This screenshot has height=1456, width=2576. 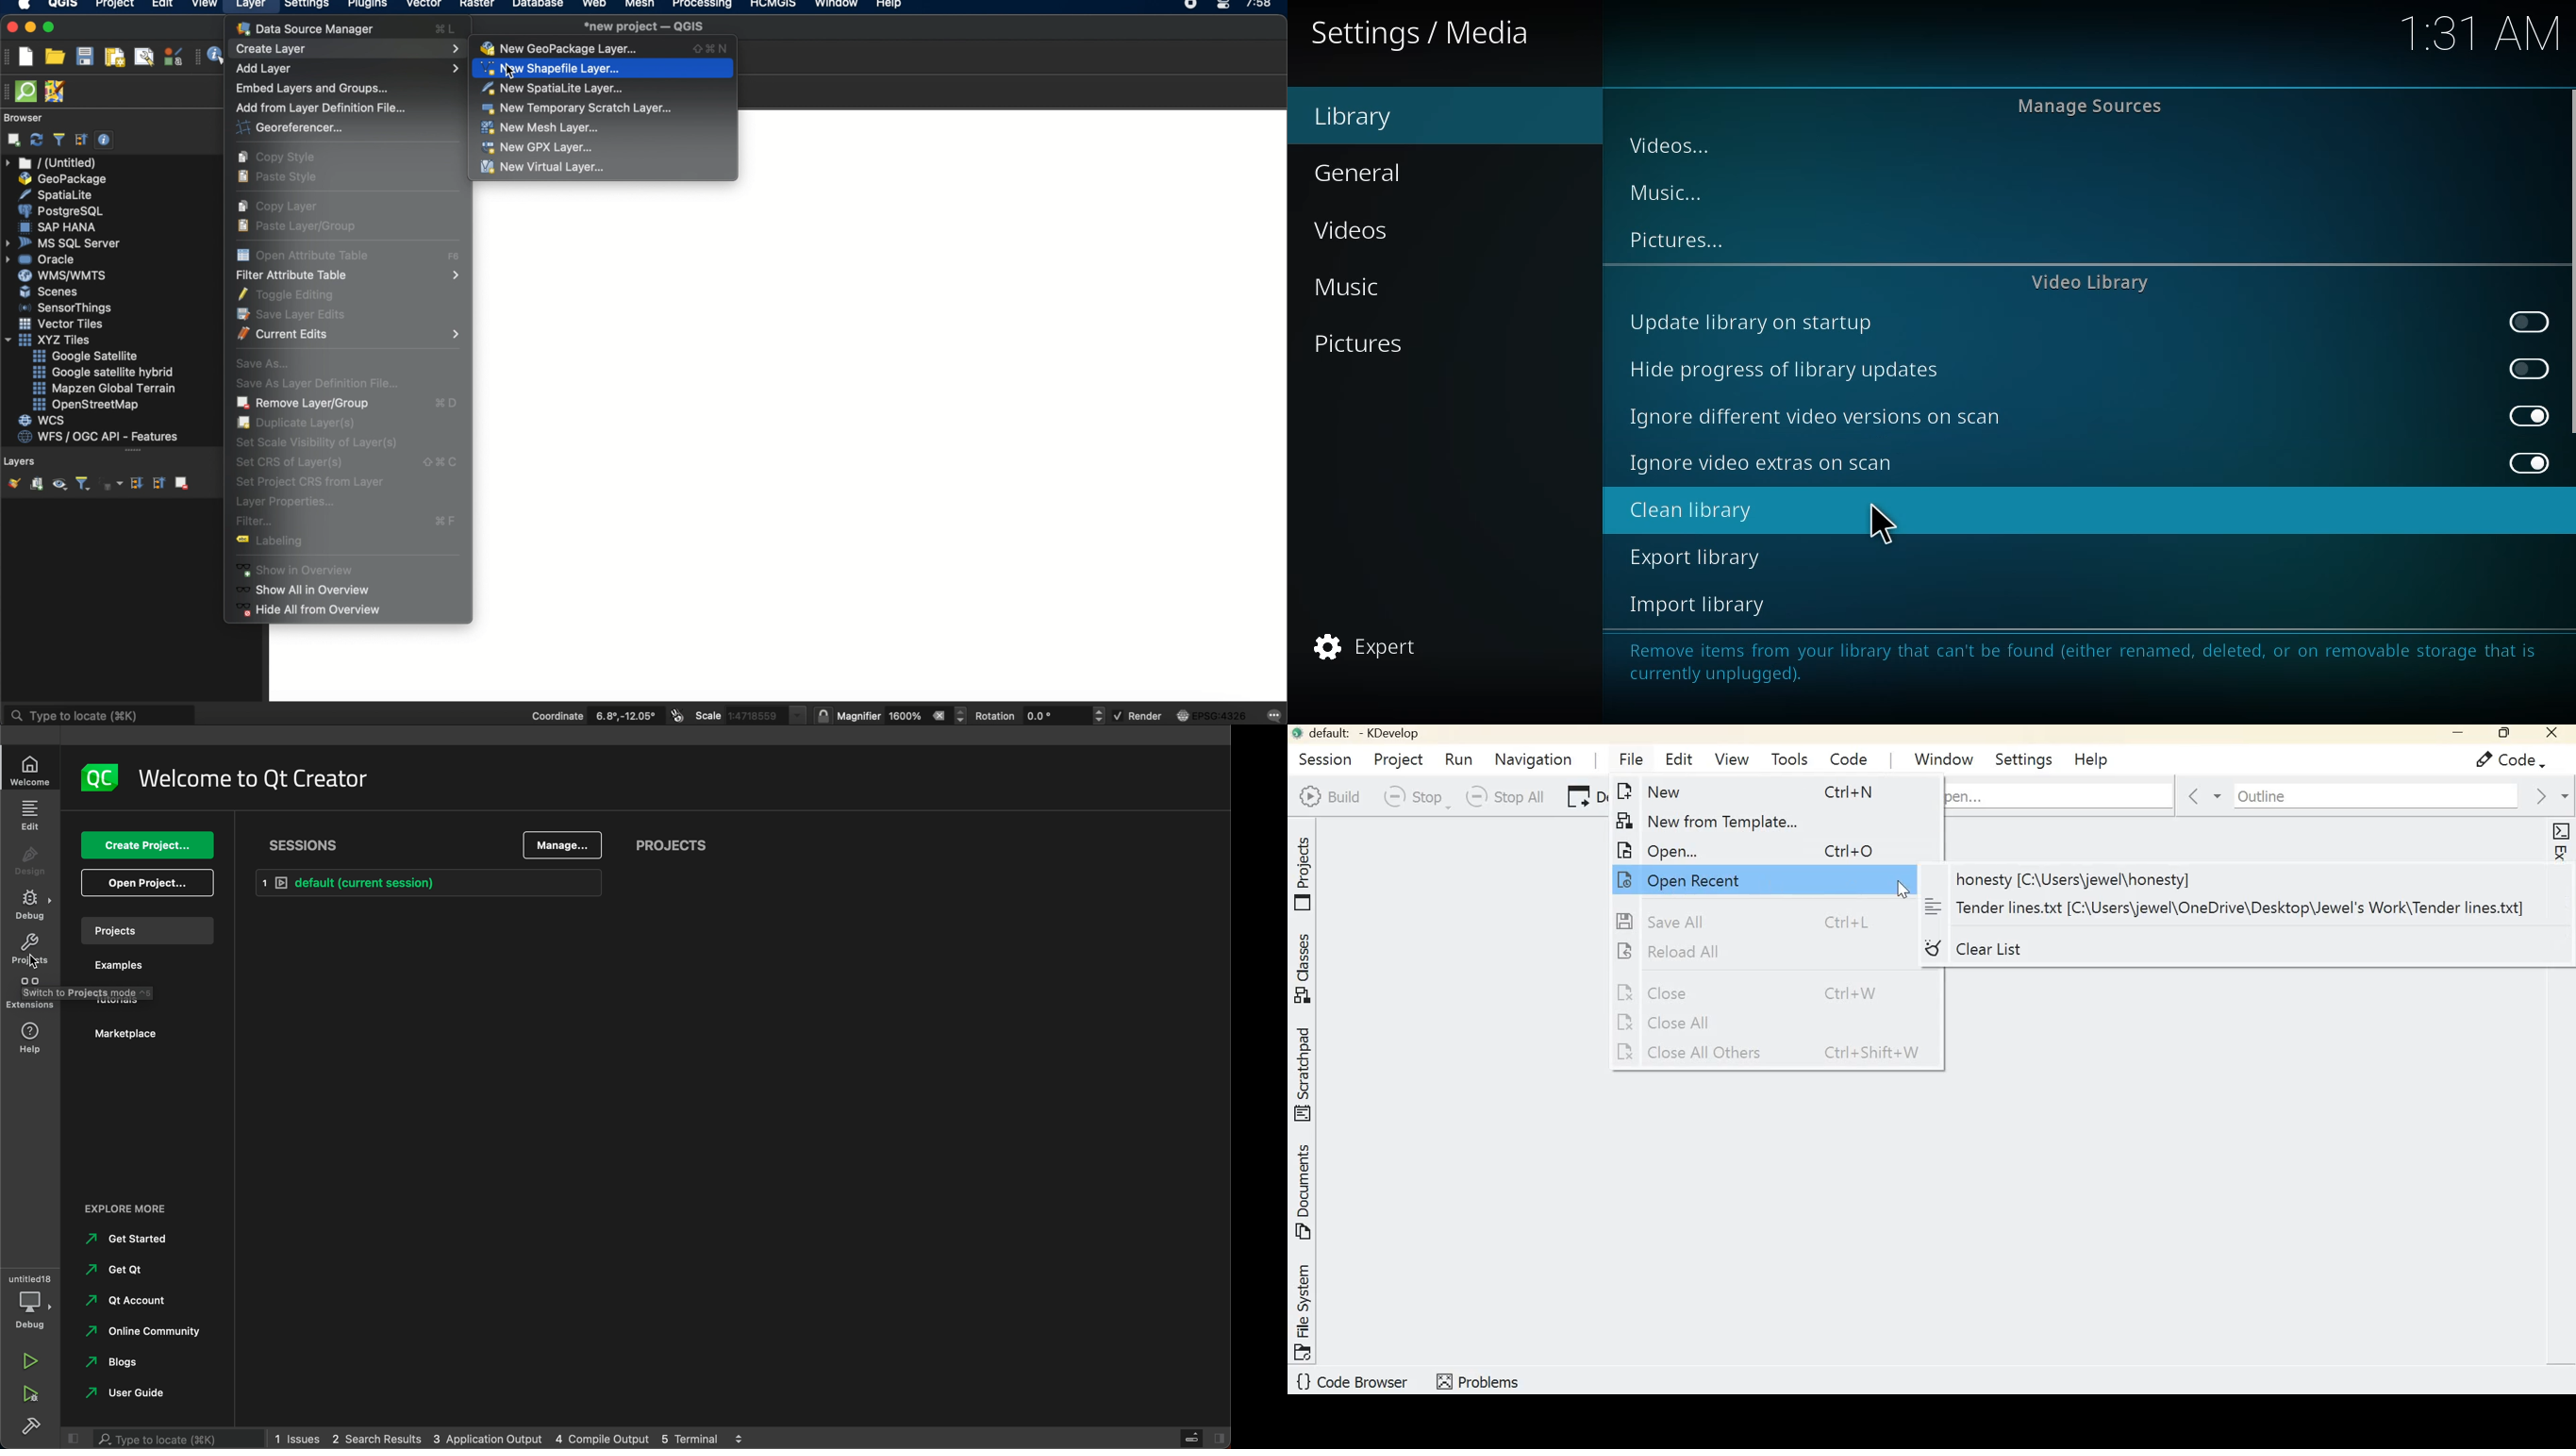 What do you see at coordinates (105, 388) in the screenshot?
I see `mapzen global terrain` at bounding box center [105, 388].